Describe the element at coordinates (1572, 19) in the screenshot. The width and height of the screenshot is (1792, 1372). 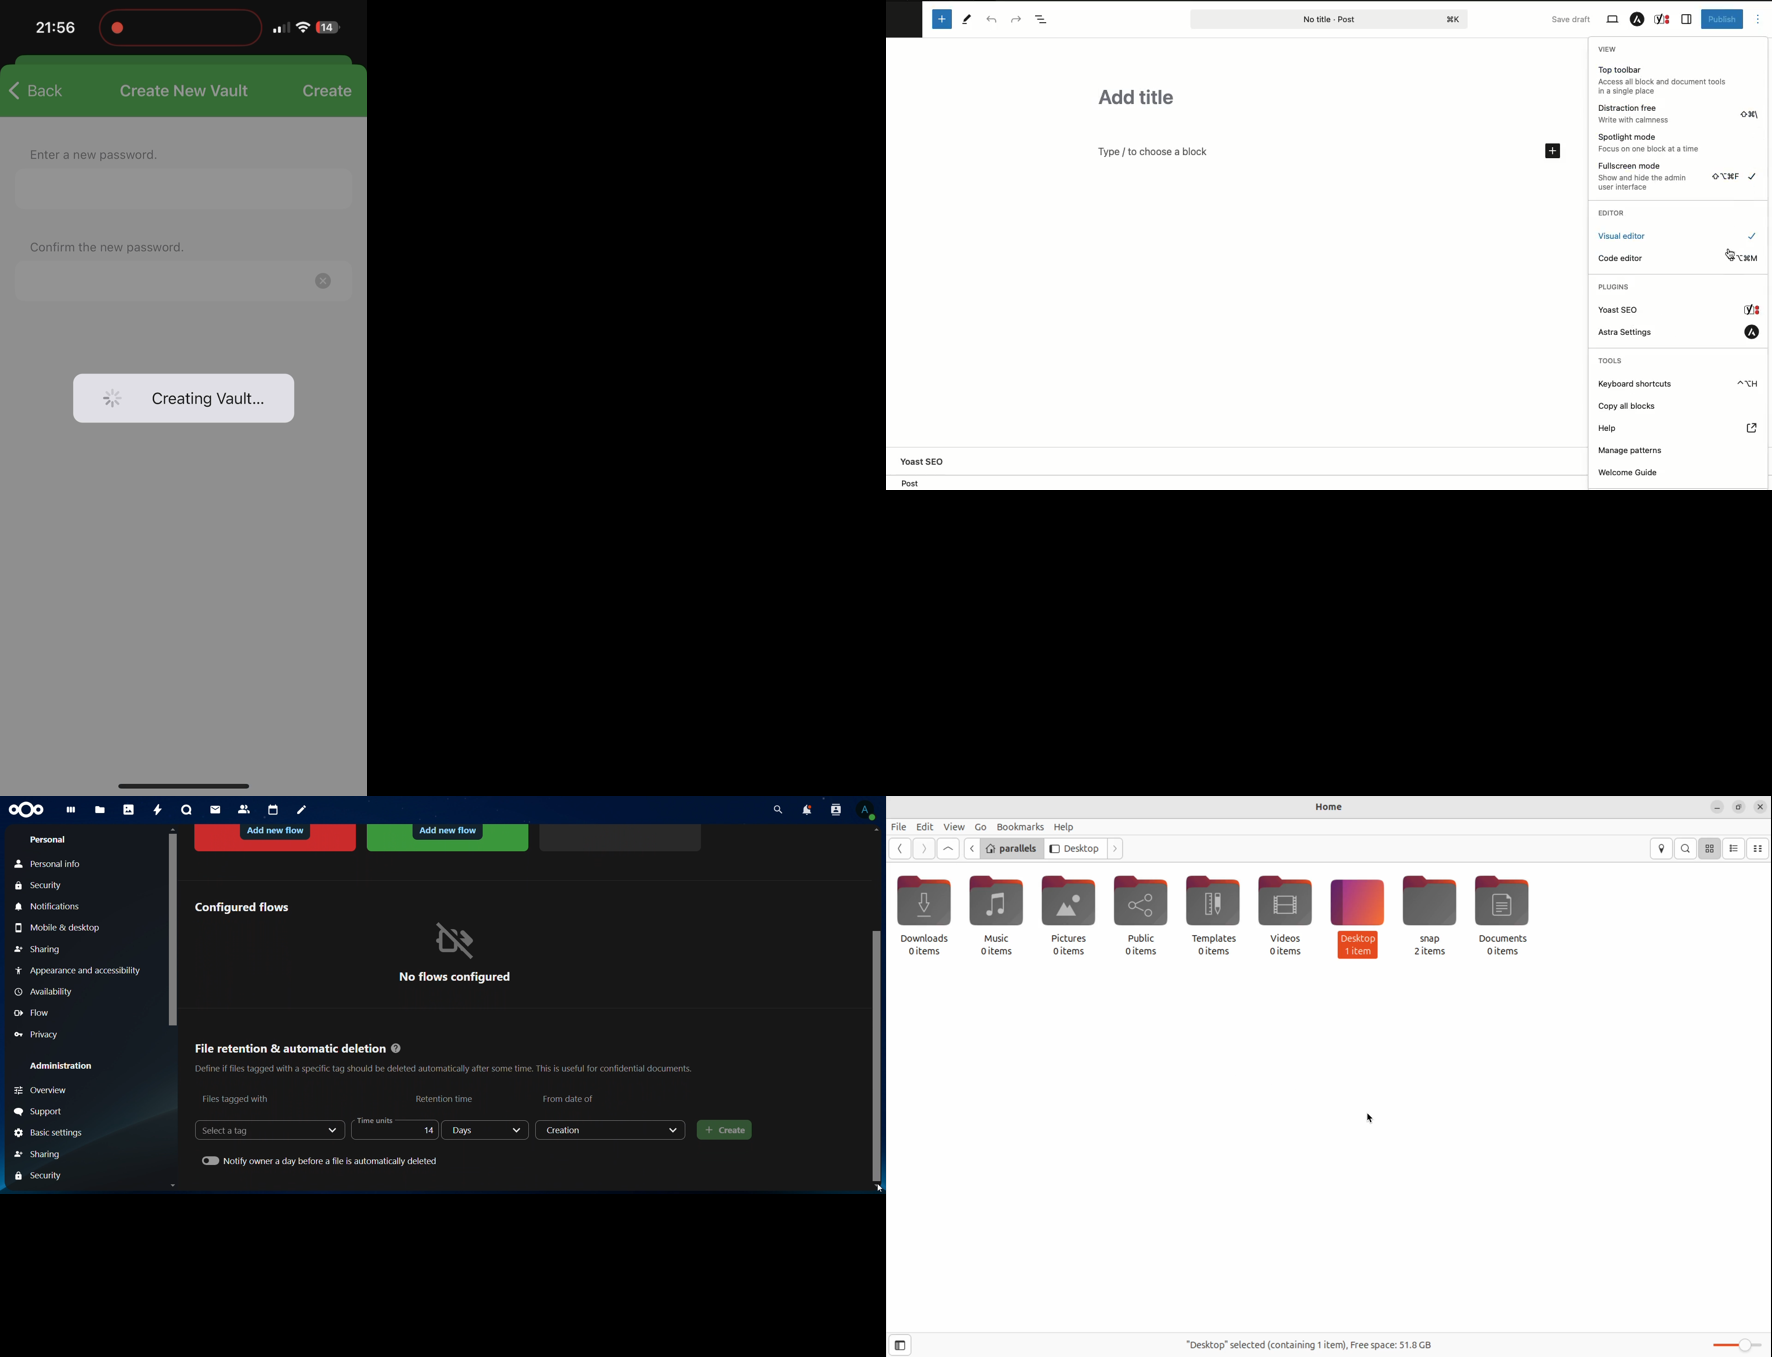
I see `Save draft` at that location.